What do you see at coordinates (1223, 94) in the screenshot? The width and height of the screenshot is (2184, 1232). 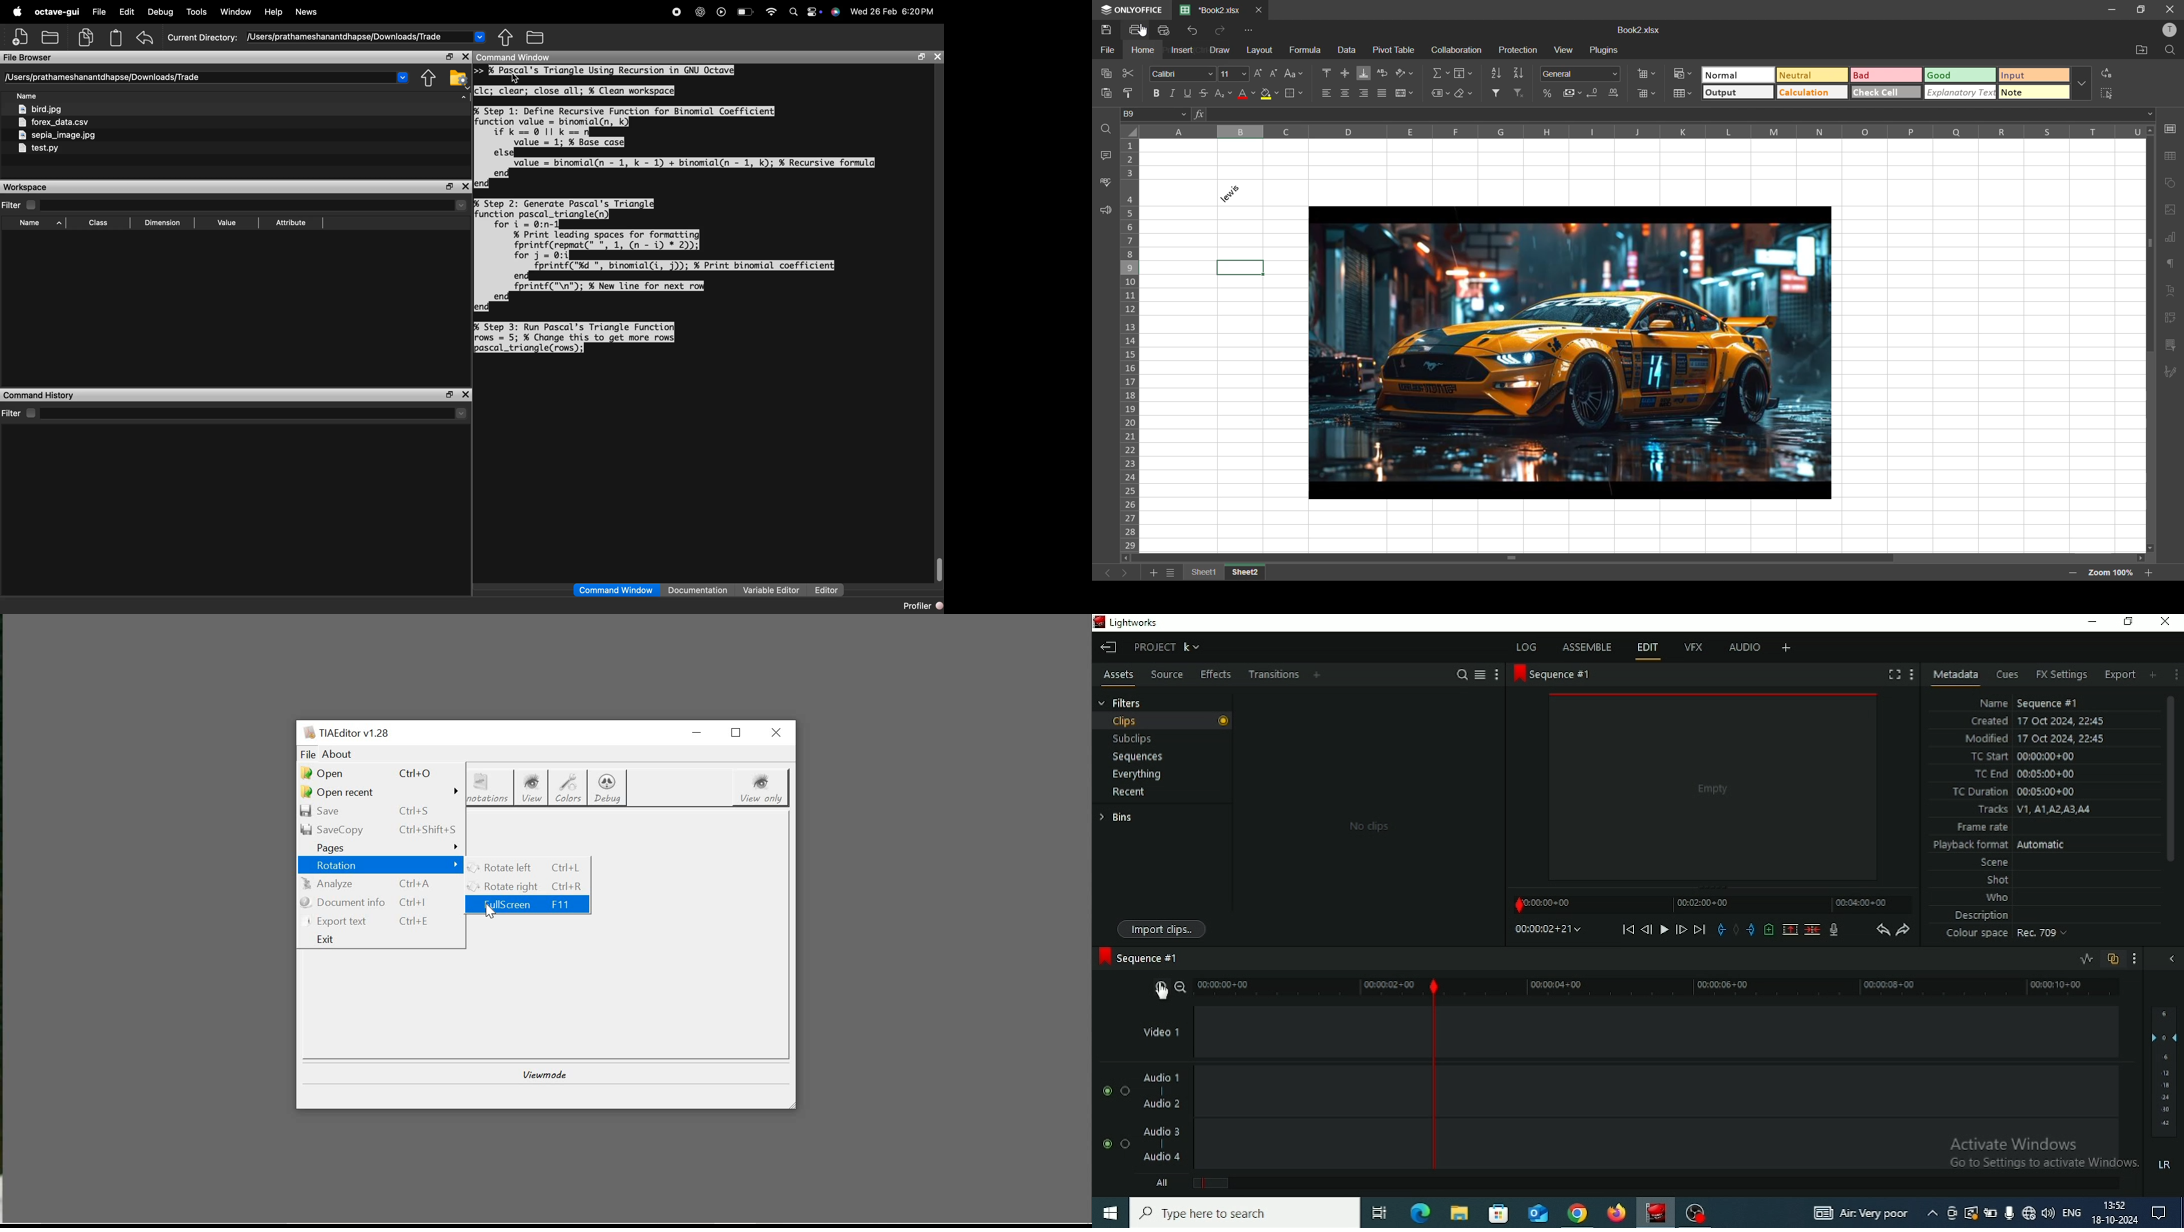 I see `sub/superscript` at bounding box center [1223, 94].